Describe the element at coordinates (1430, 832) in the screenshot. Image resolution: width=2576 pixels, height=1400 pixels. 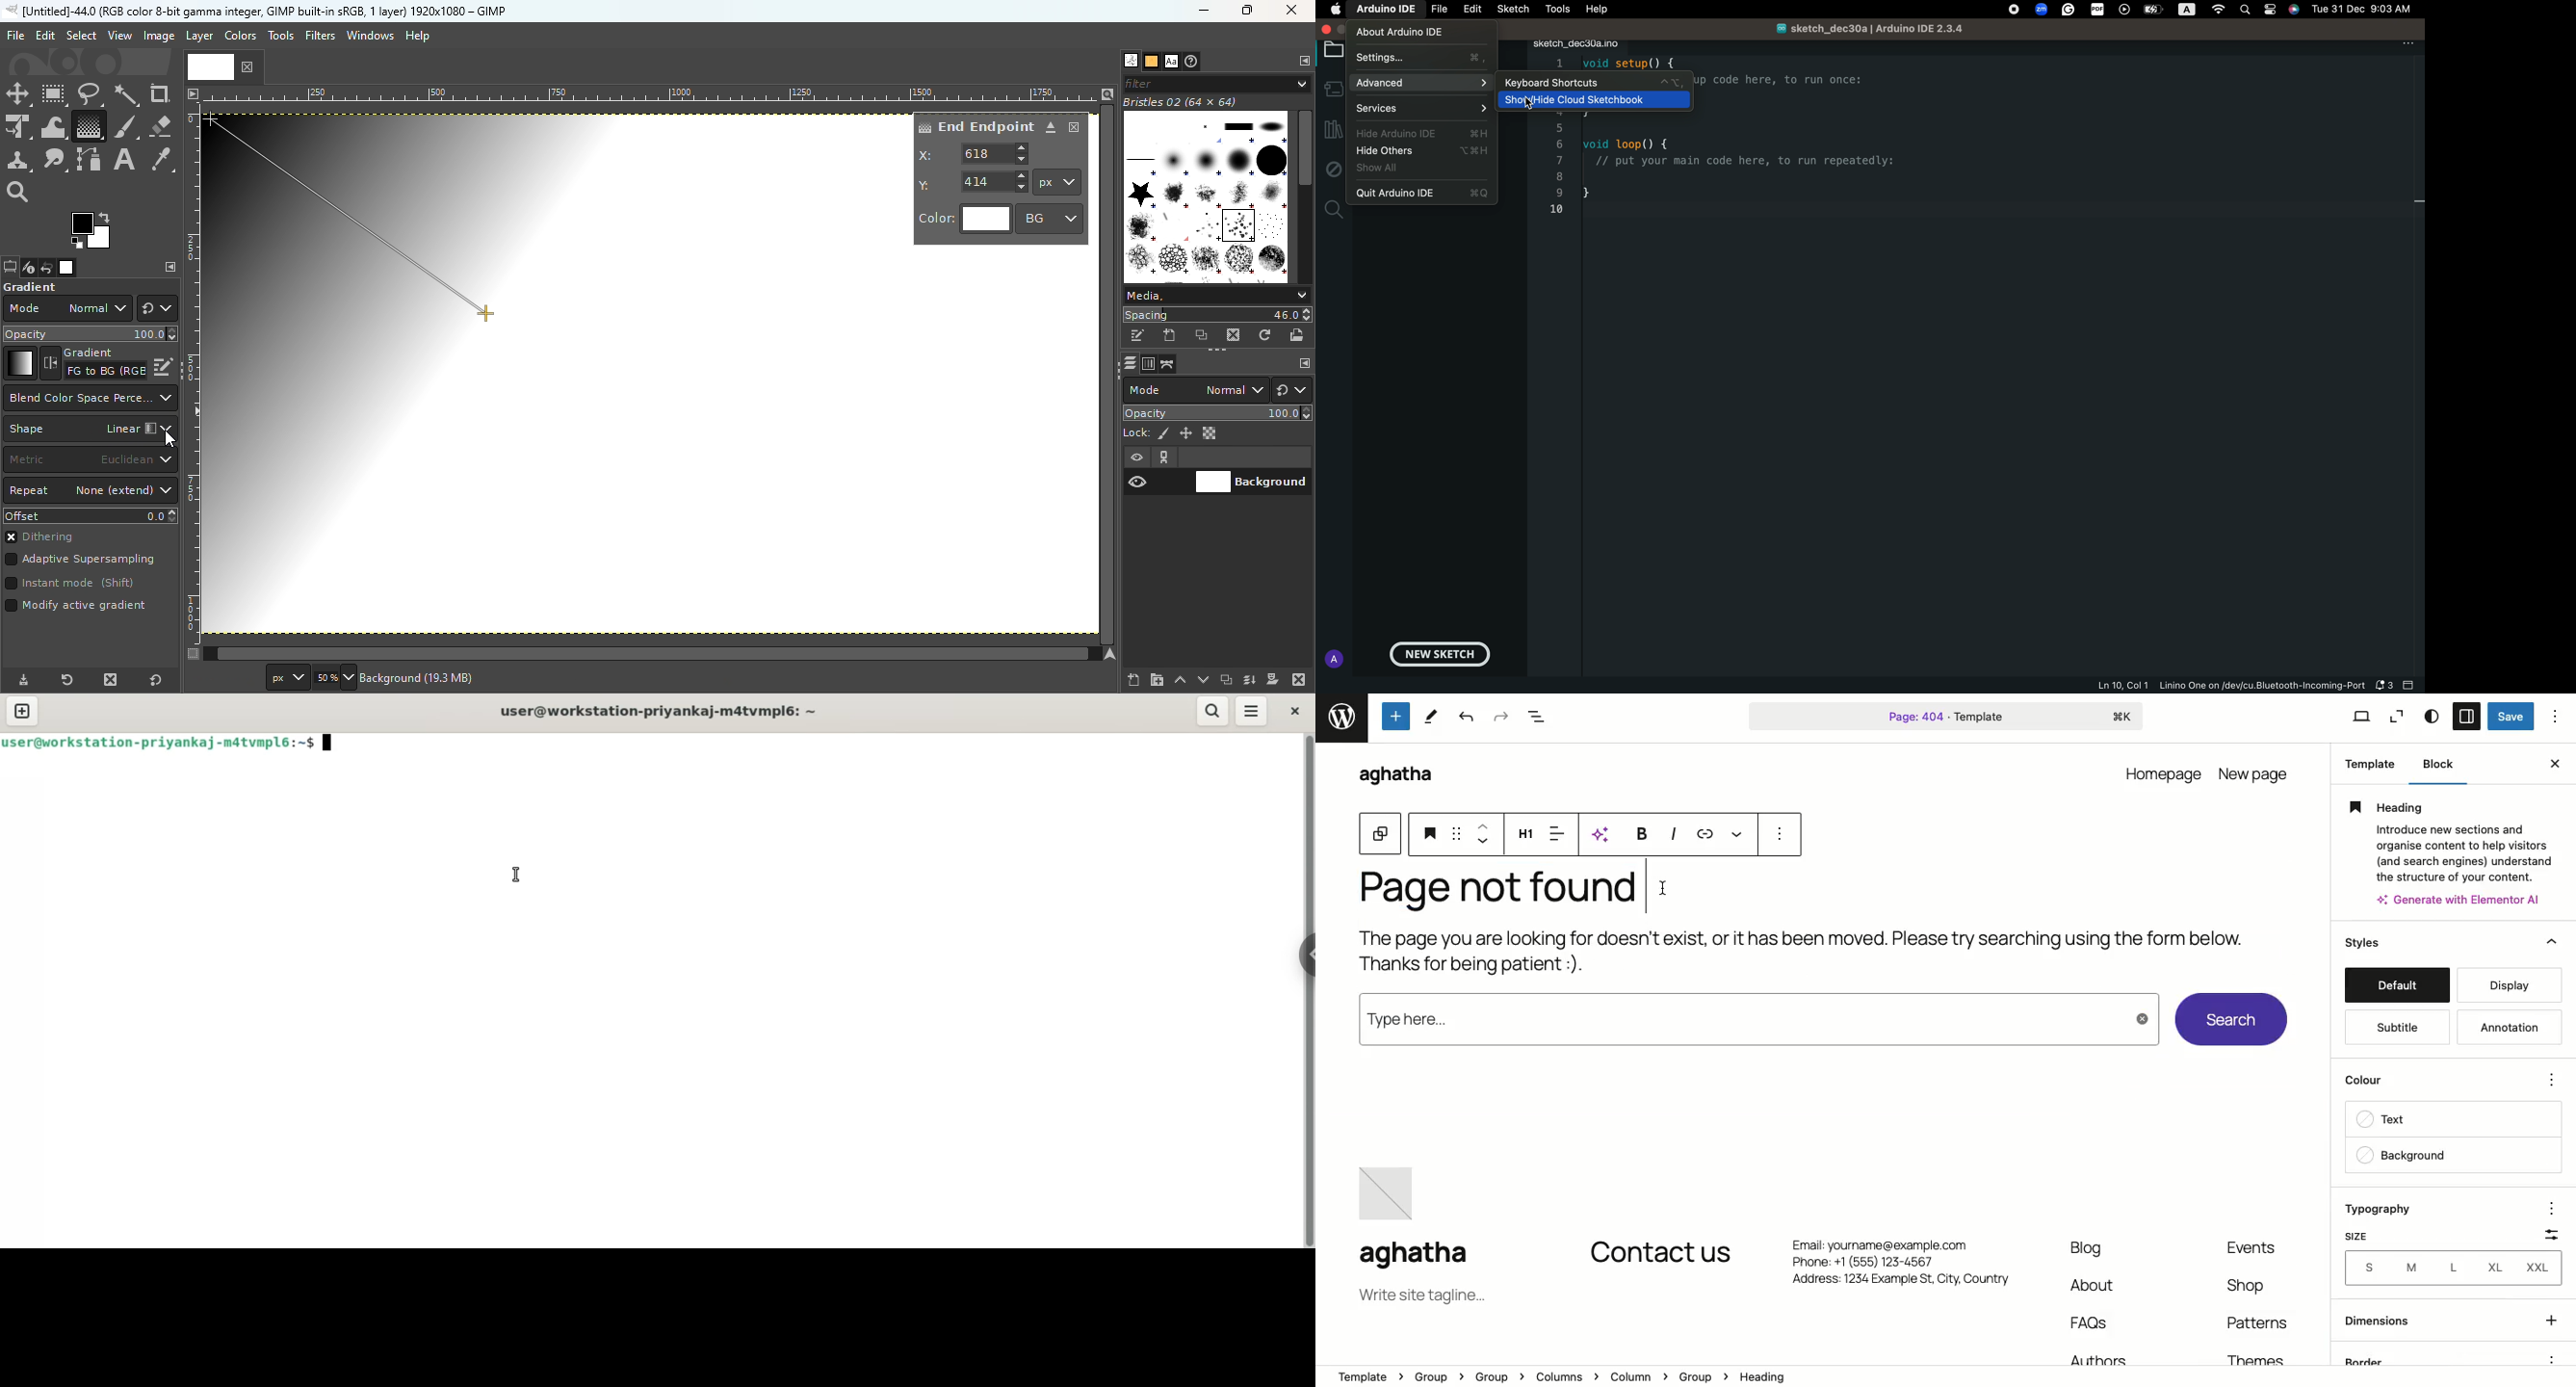
I see `Heading` at that location.